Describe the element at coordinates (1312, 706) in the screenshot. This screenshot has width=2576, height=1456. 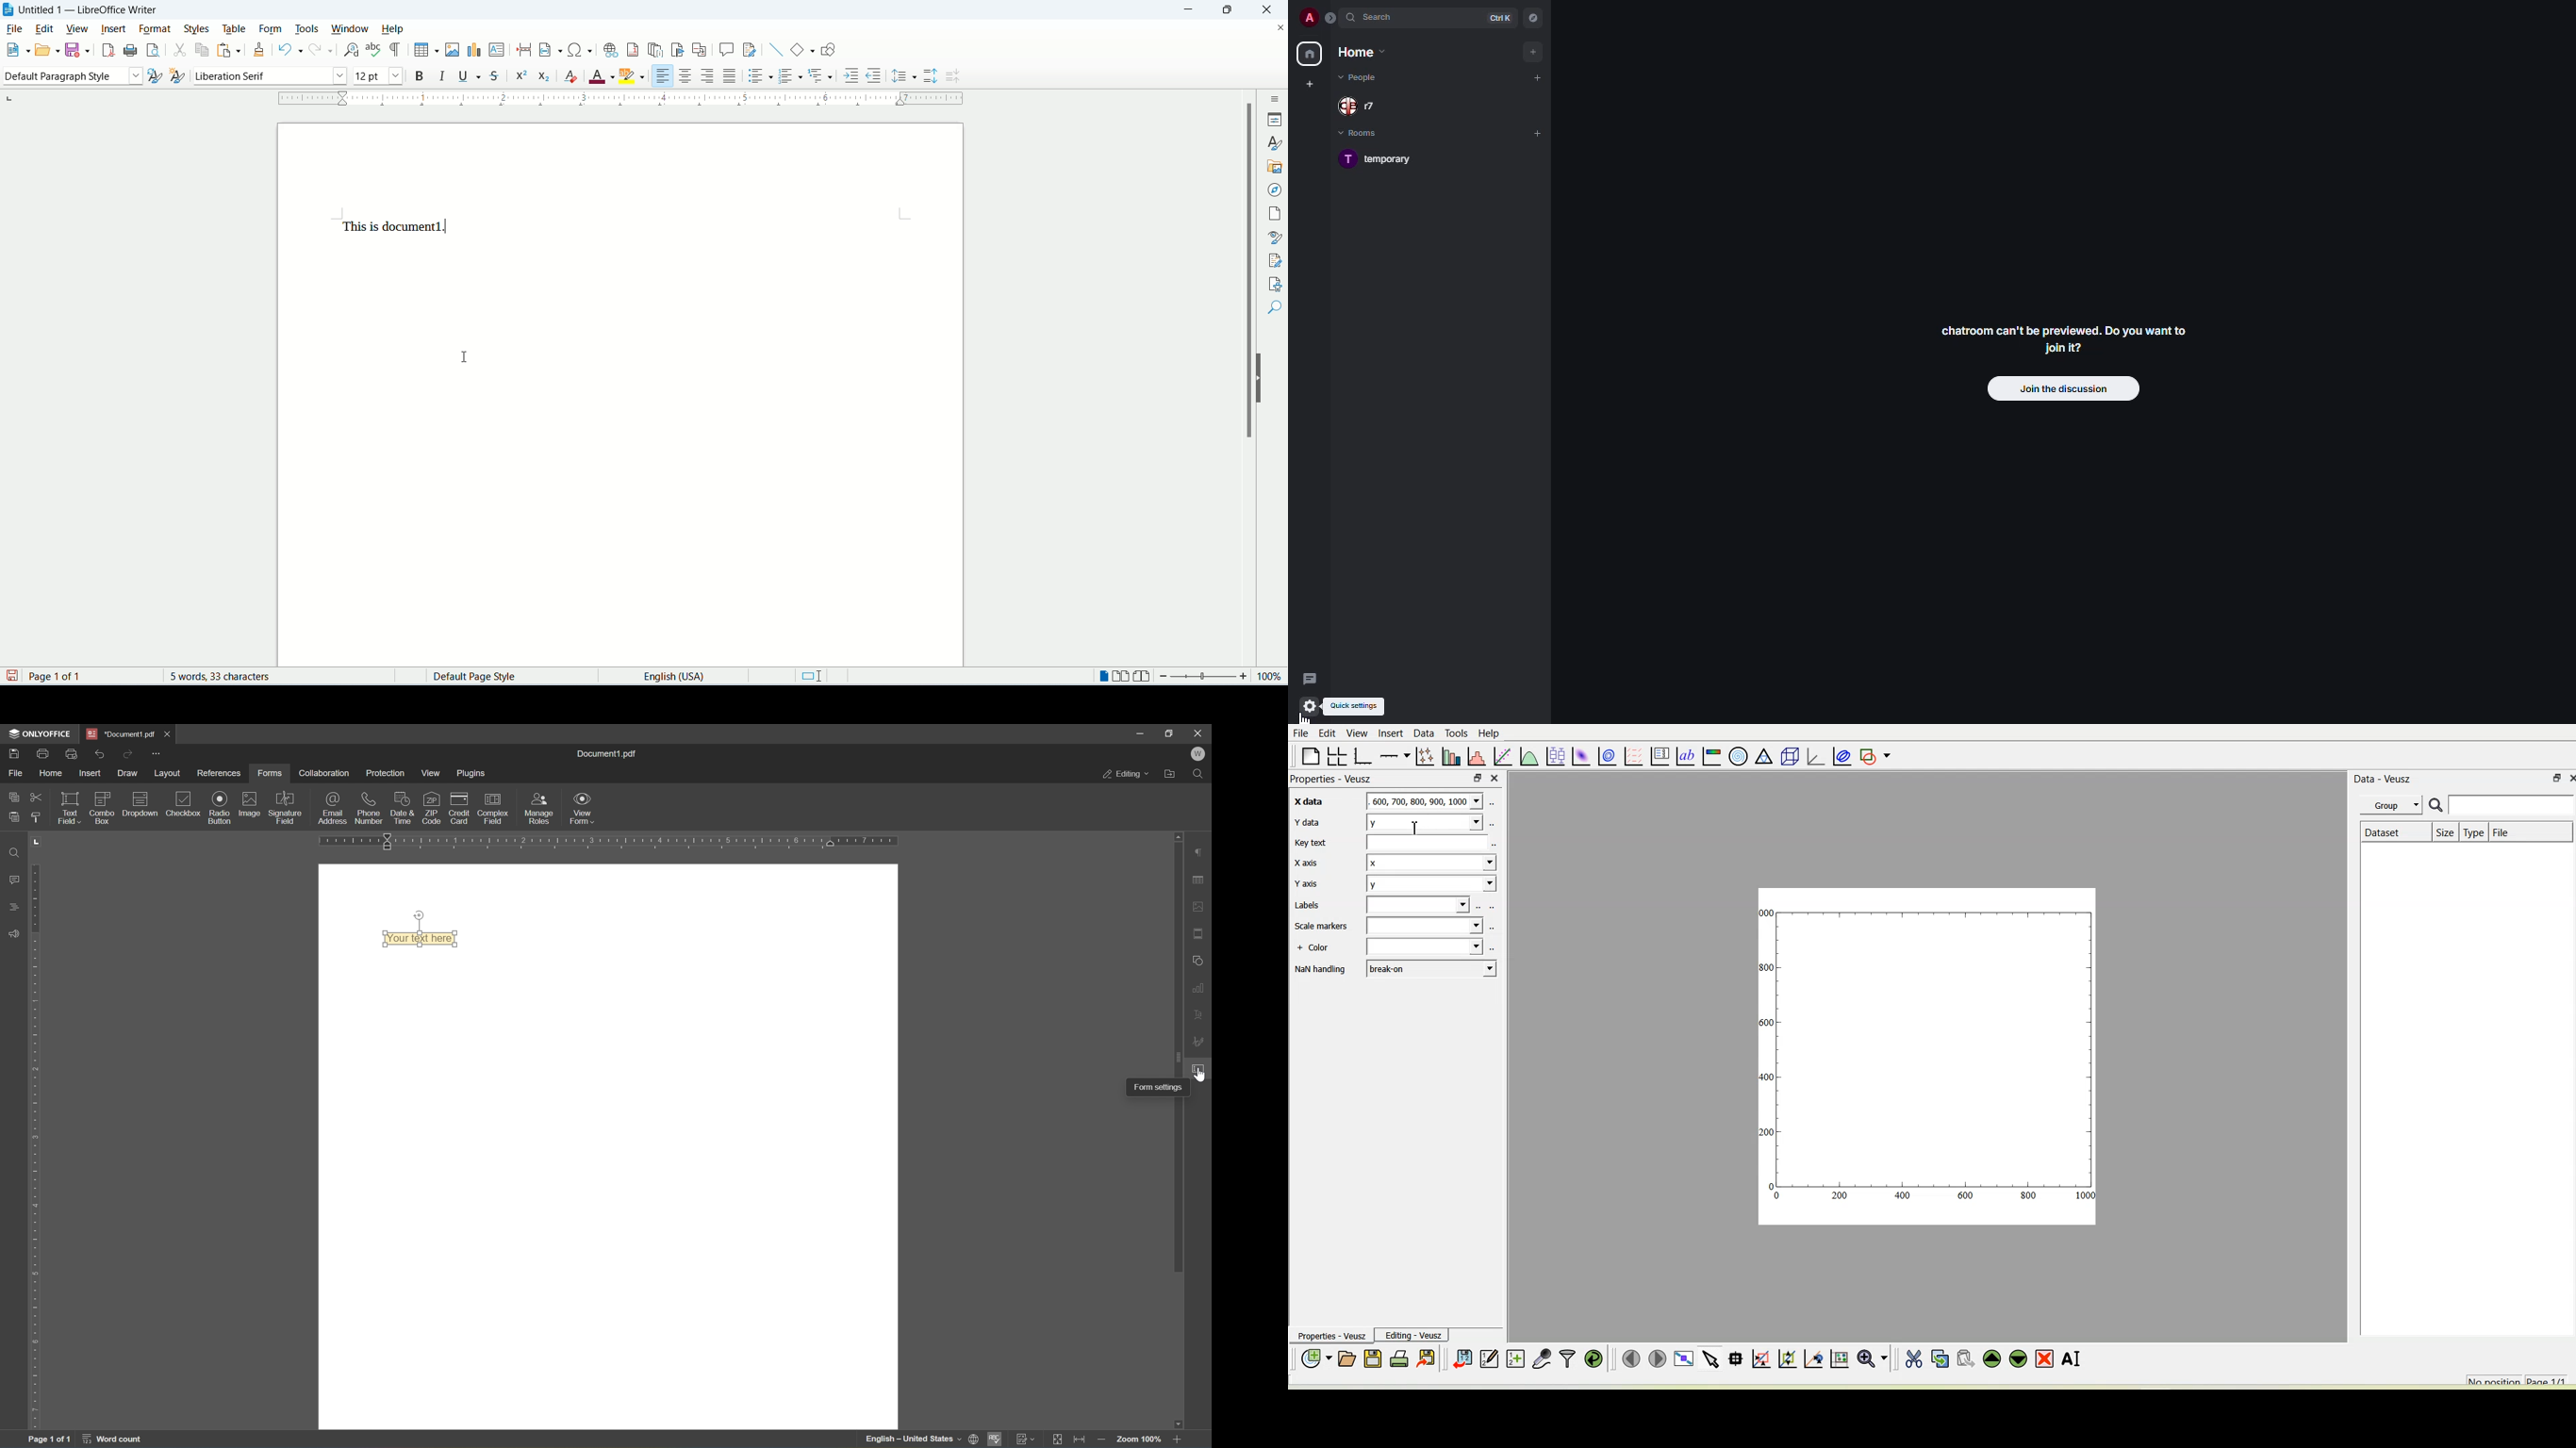
I see `quick settings` at that location.